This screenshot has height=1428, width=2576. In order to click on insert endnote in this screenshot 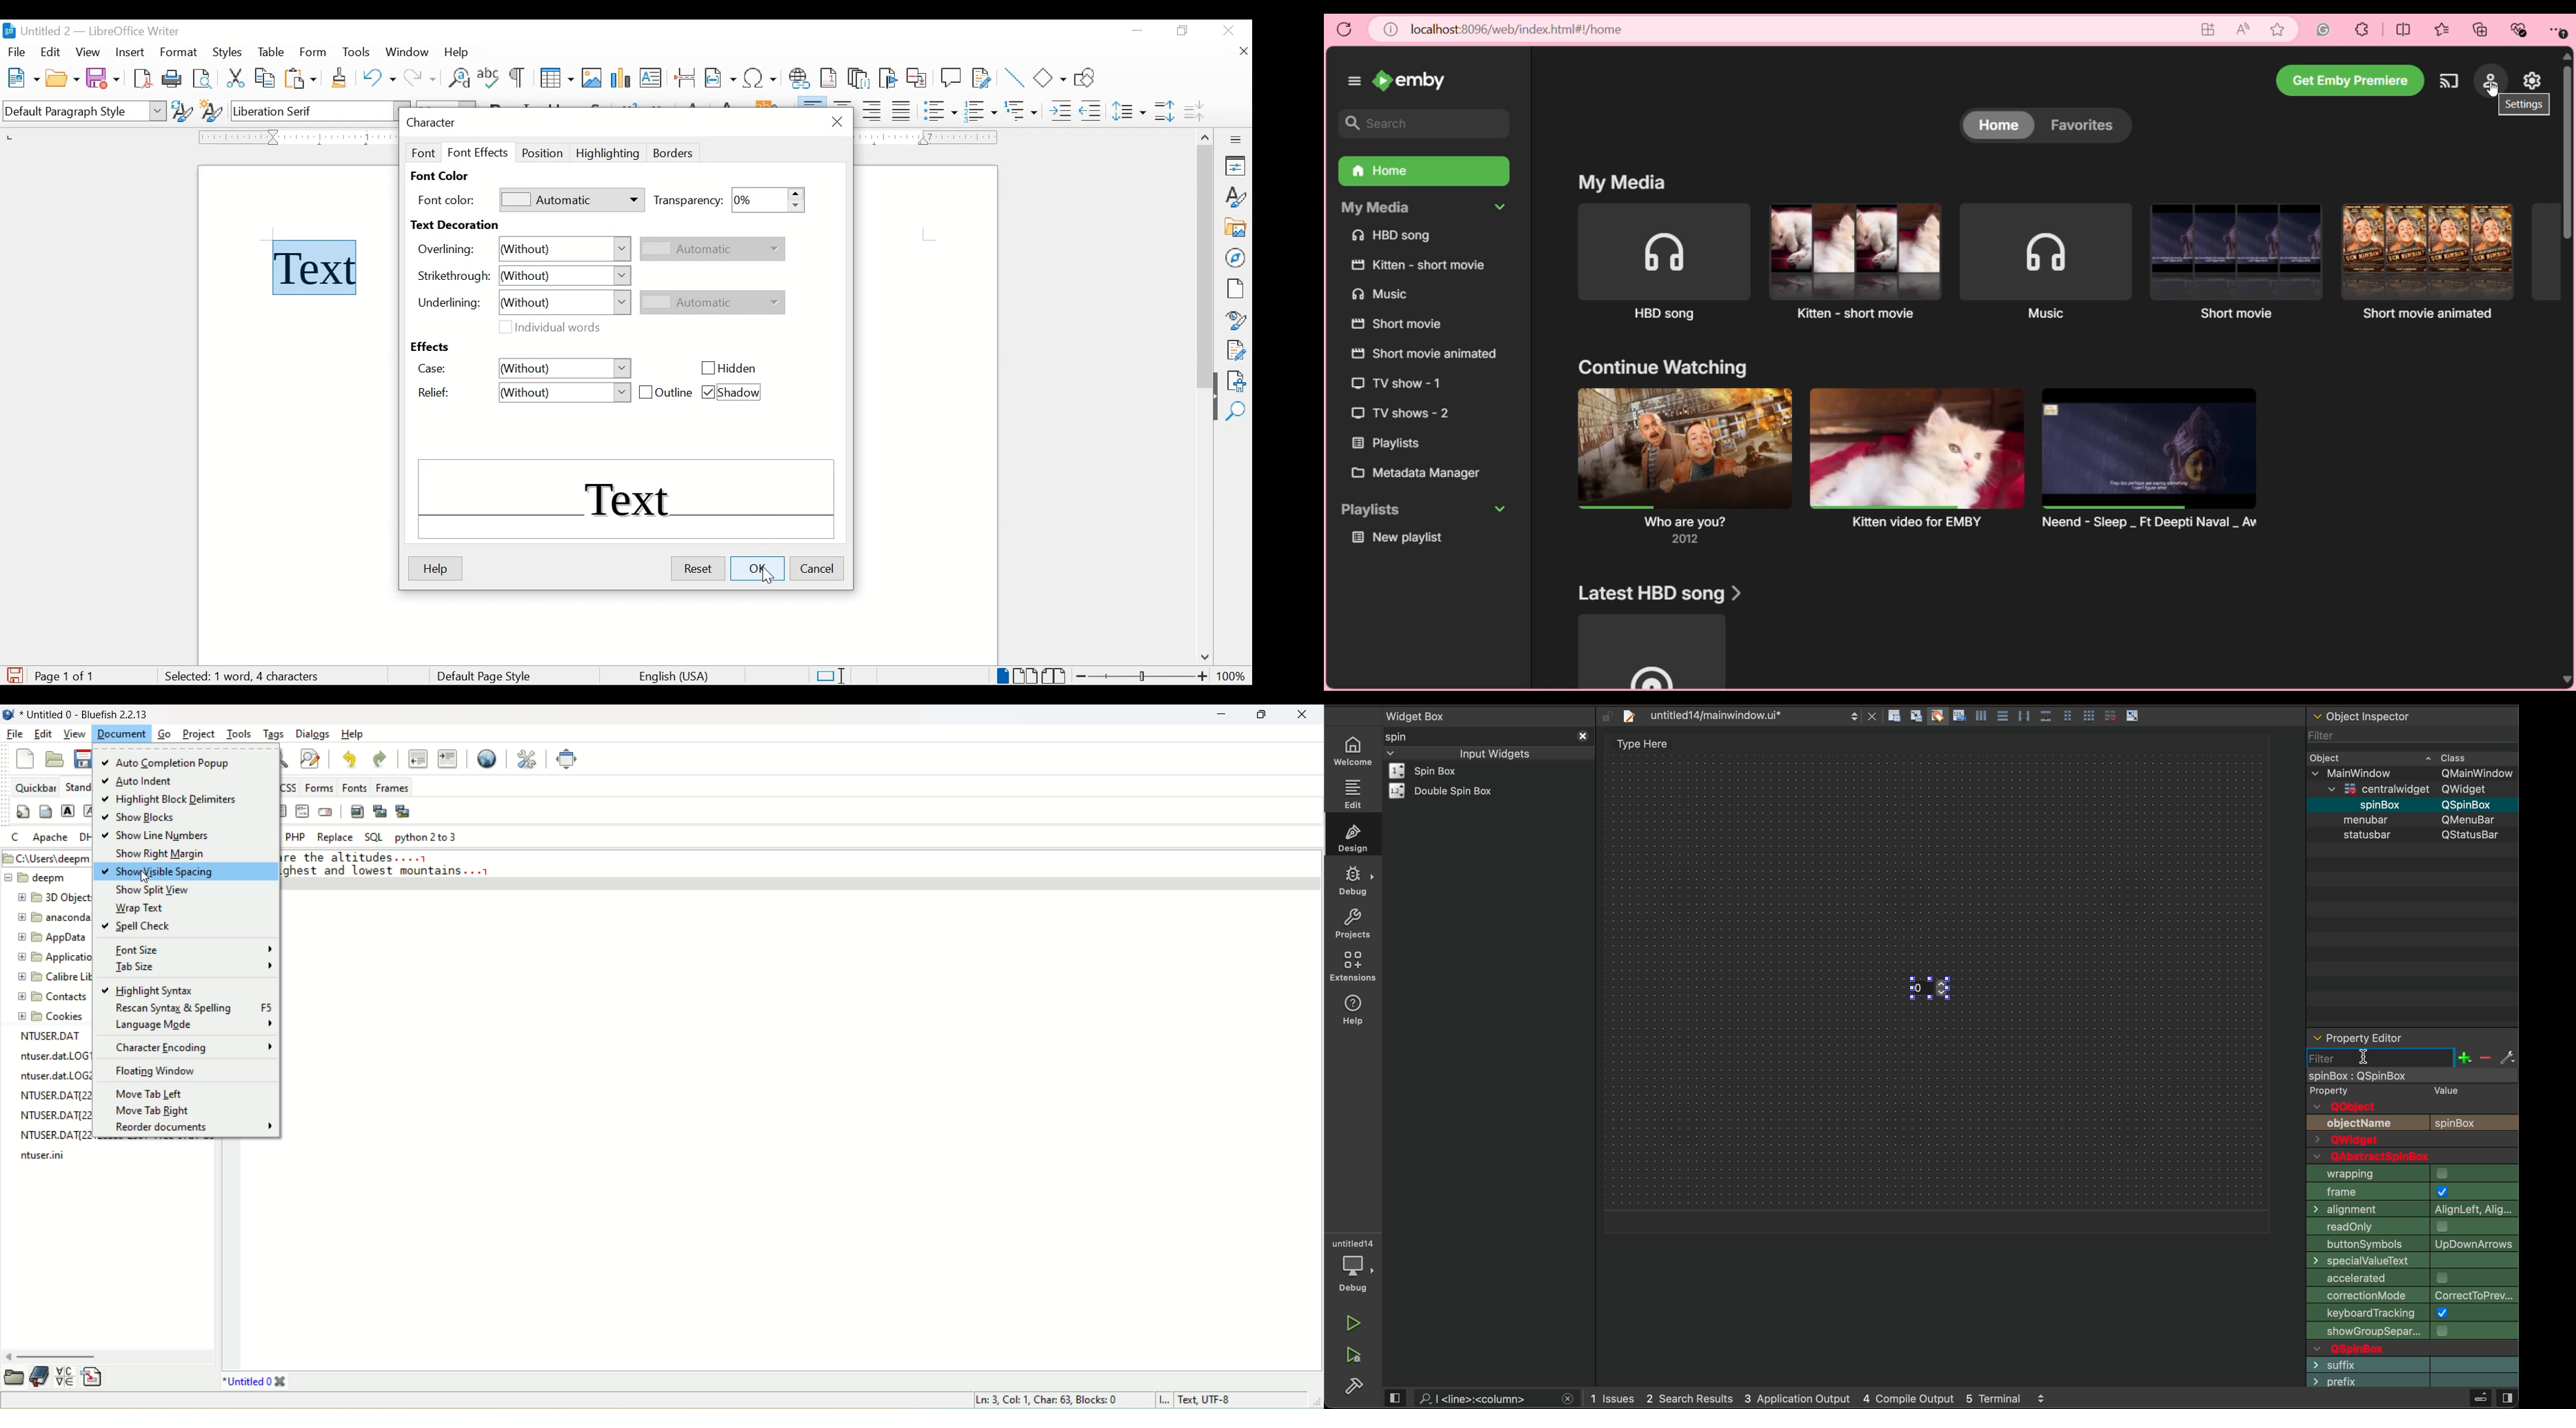, I will do `click(859, 78)`.